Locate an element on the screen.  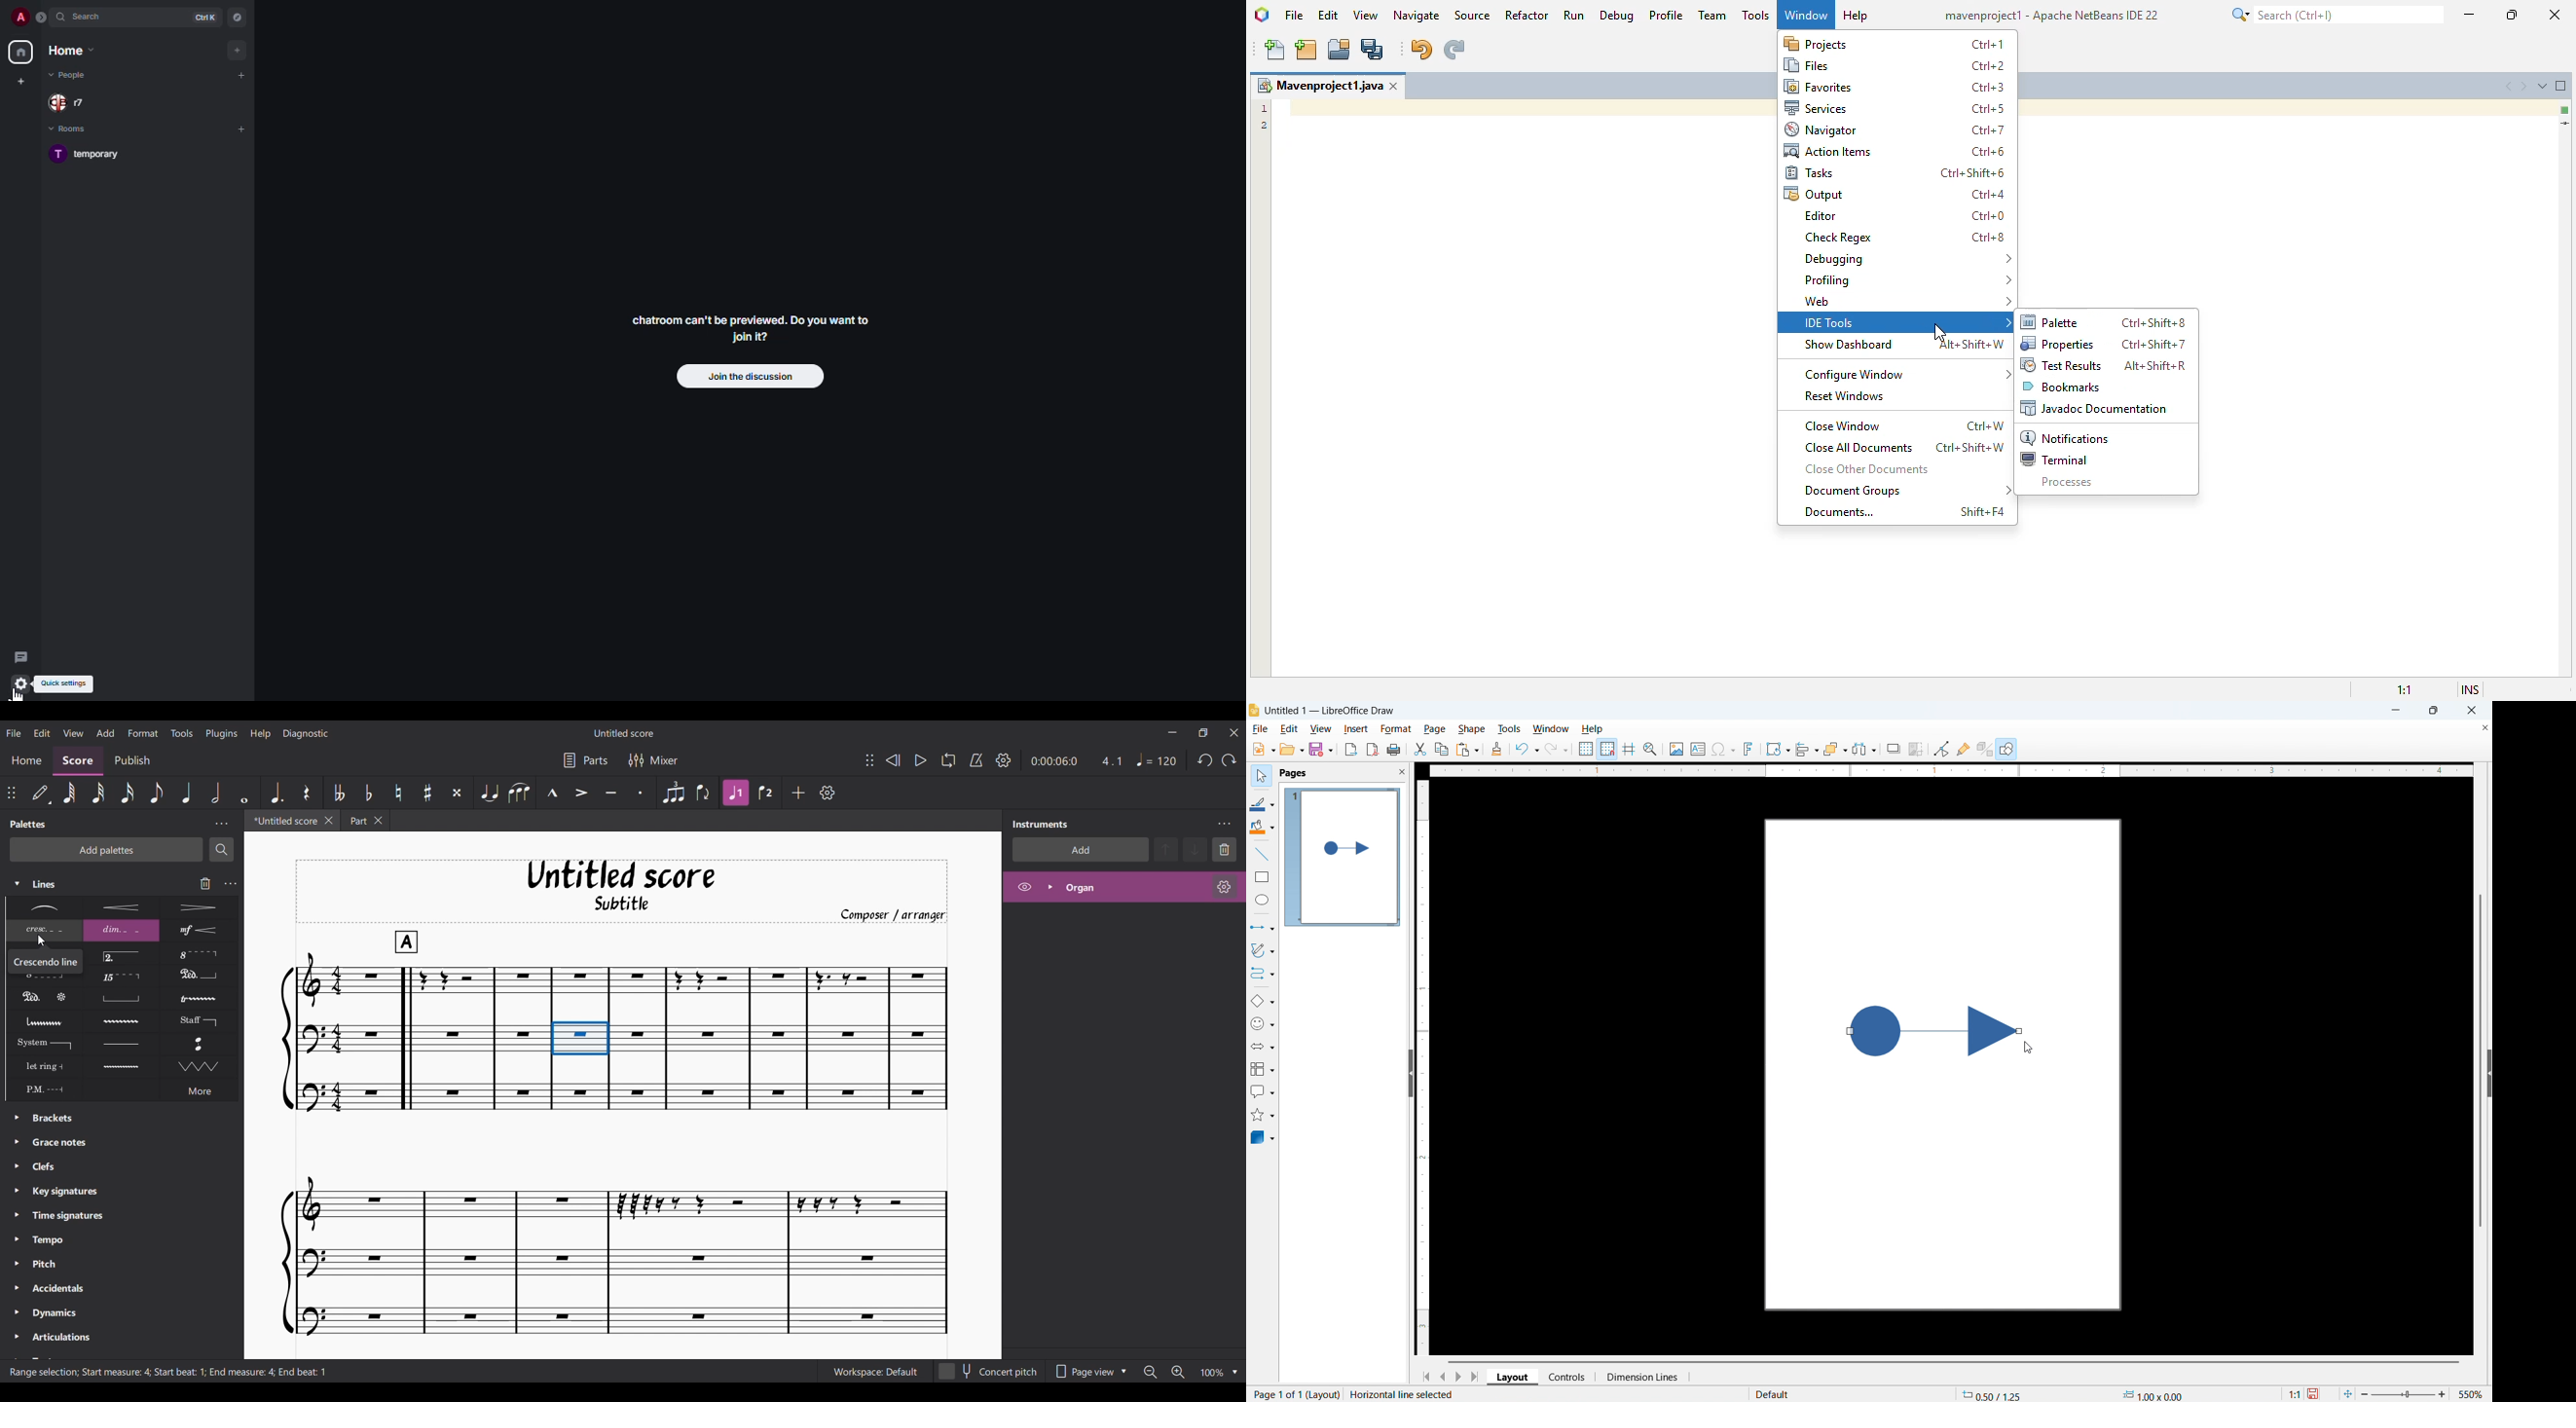
stars & banners is located at coordinates (1262, 1114).